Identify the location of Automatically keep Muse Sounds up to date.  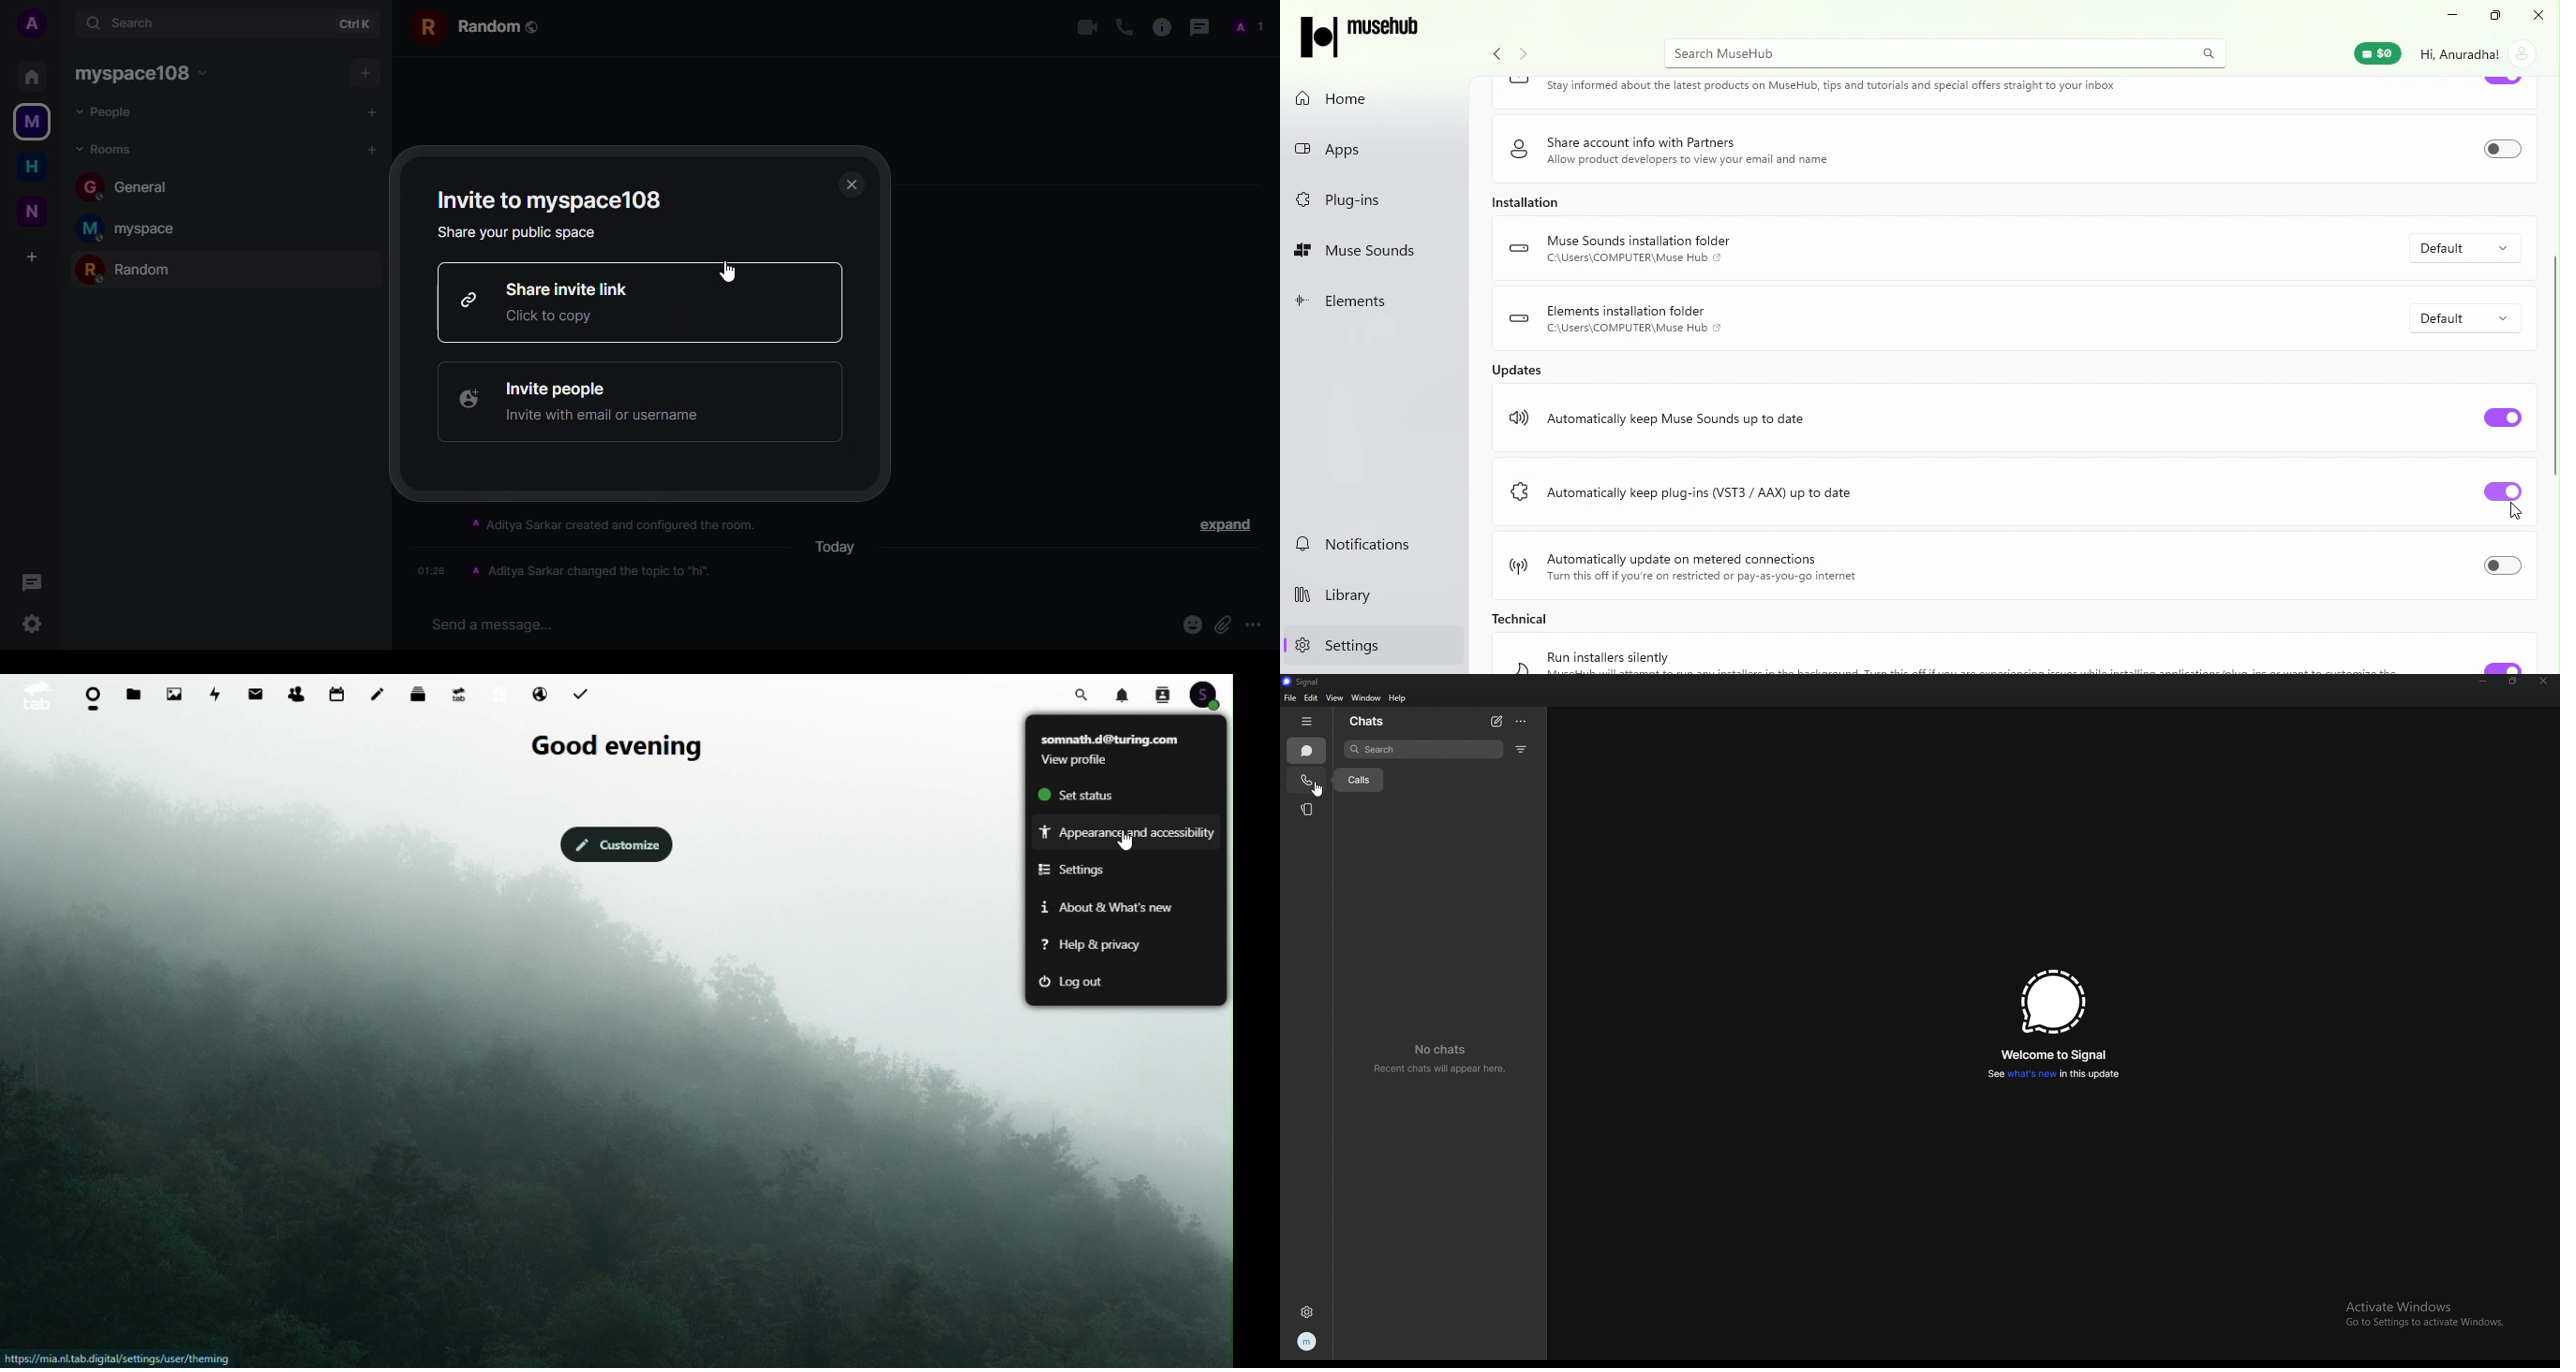
(1680, 420).